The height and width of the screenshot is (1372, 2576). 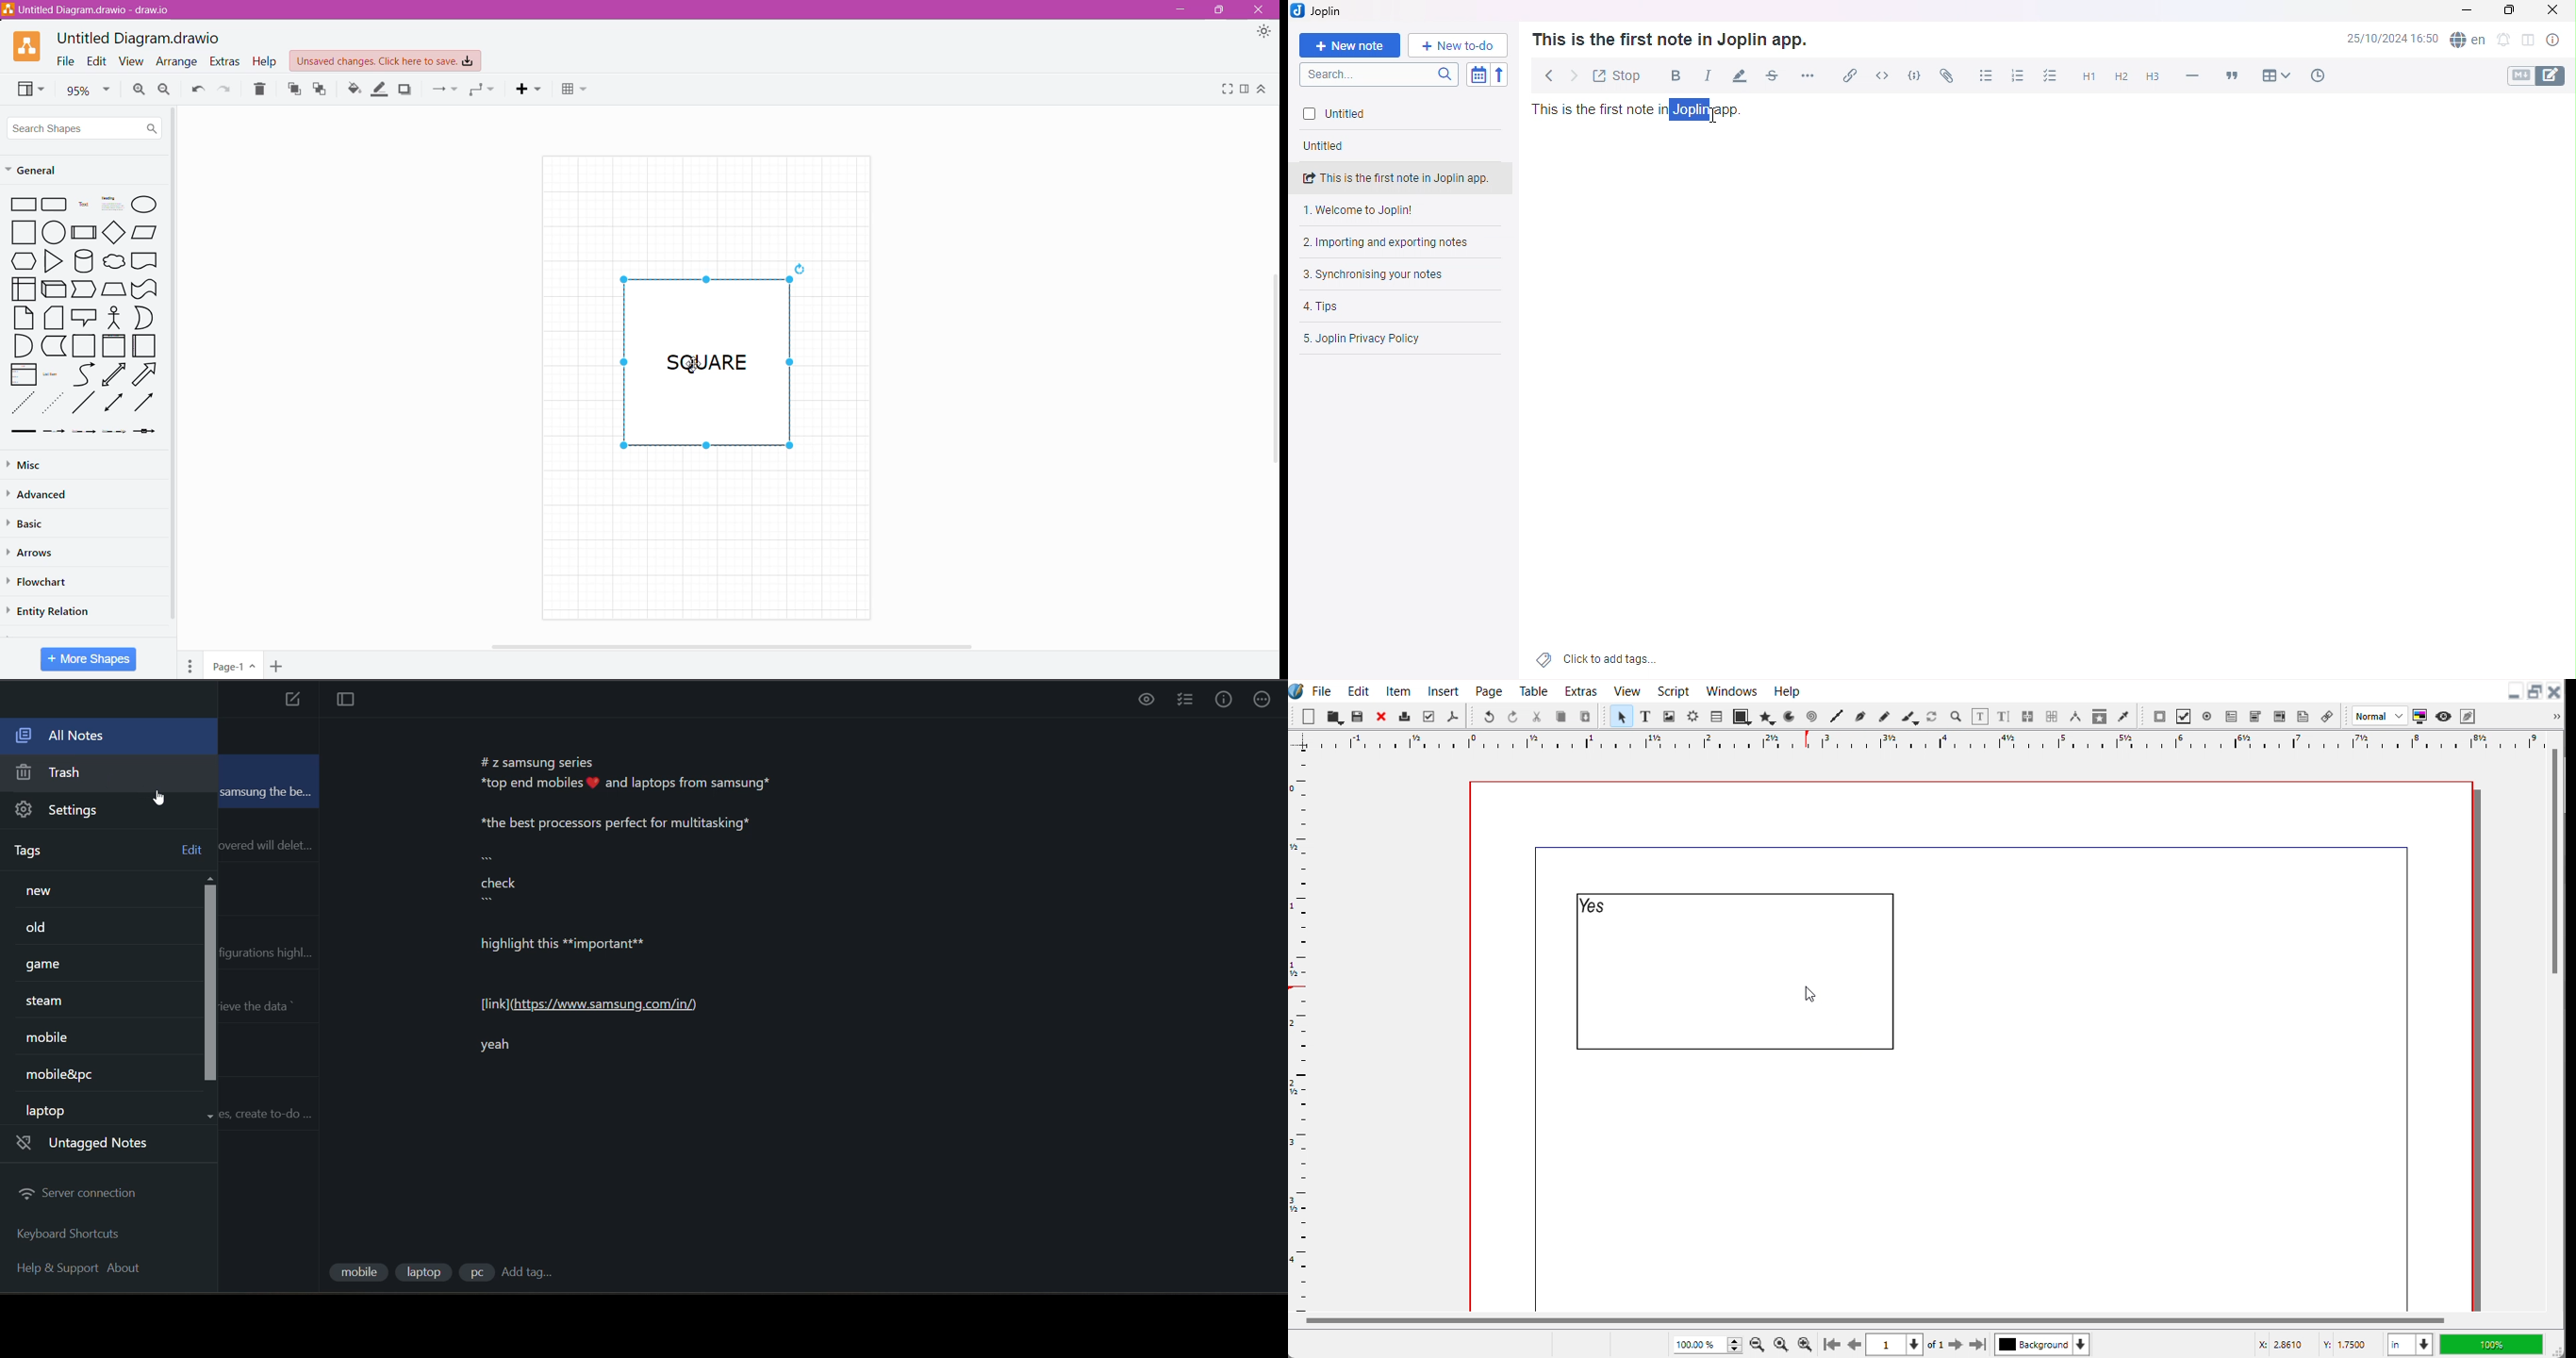 I want to click on More options, so click(x=1810, y=75).